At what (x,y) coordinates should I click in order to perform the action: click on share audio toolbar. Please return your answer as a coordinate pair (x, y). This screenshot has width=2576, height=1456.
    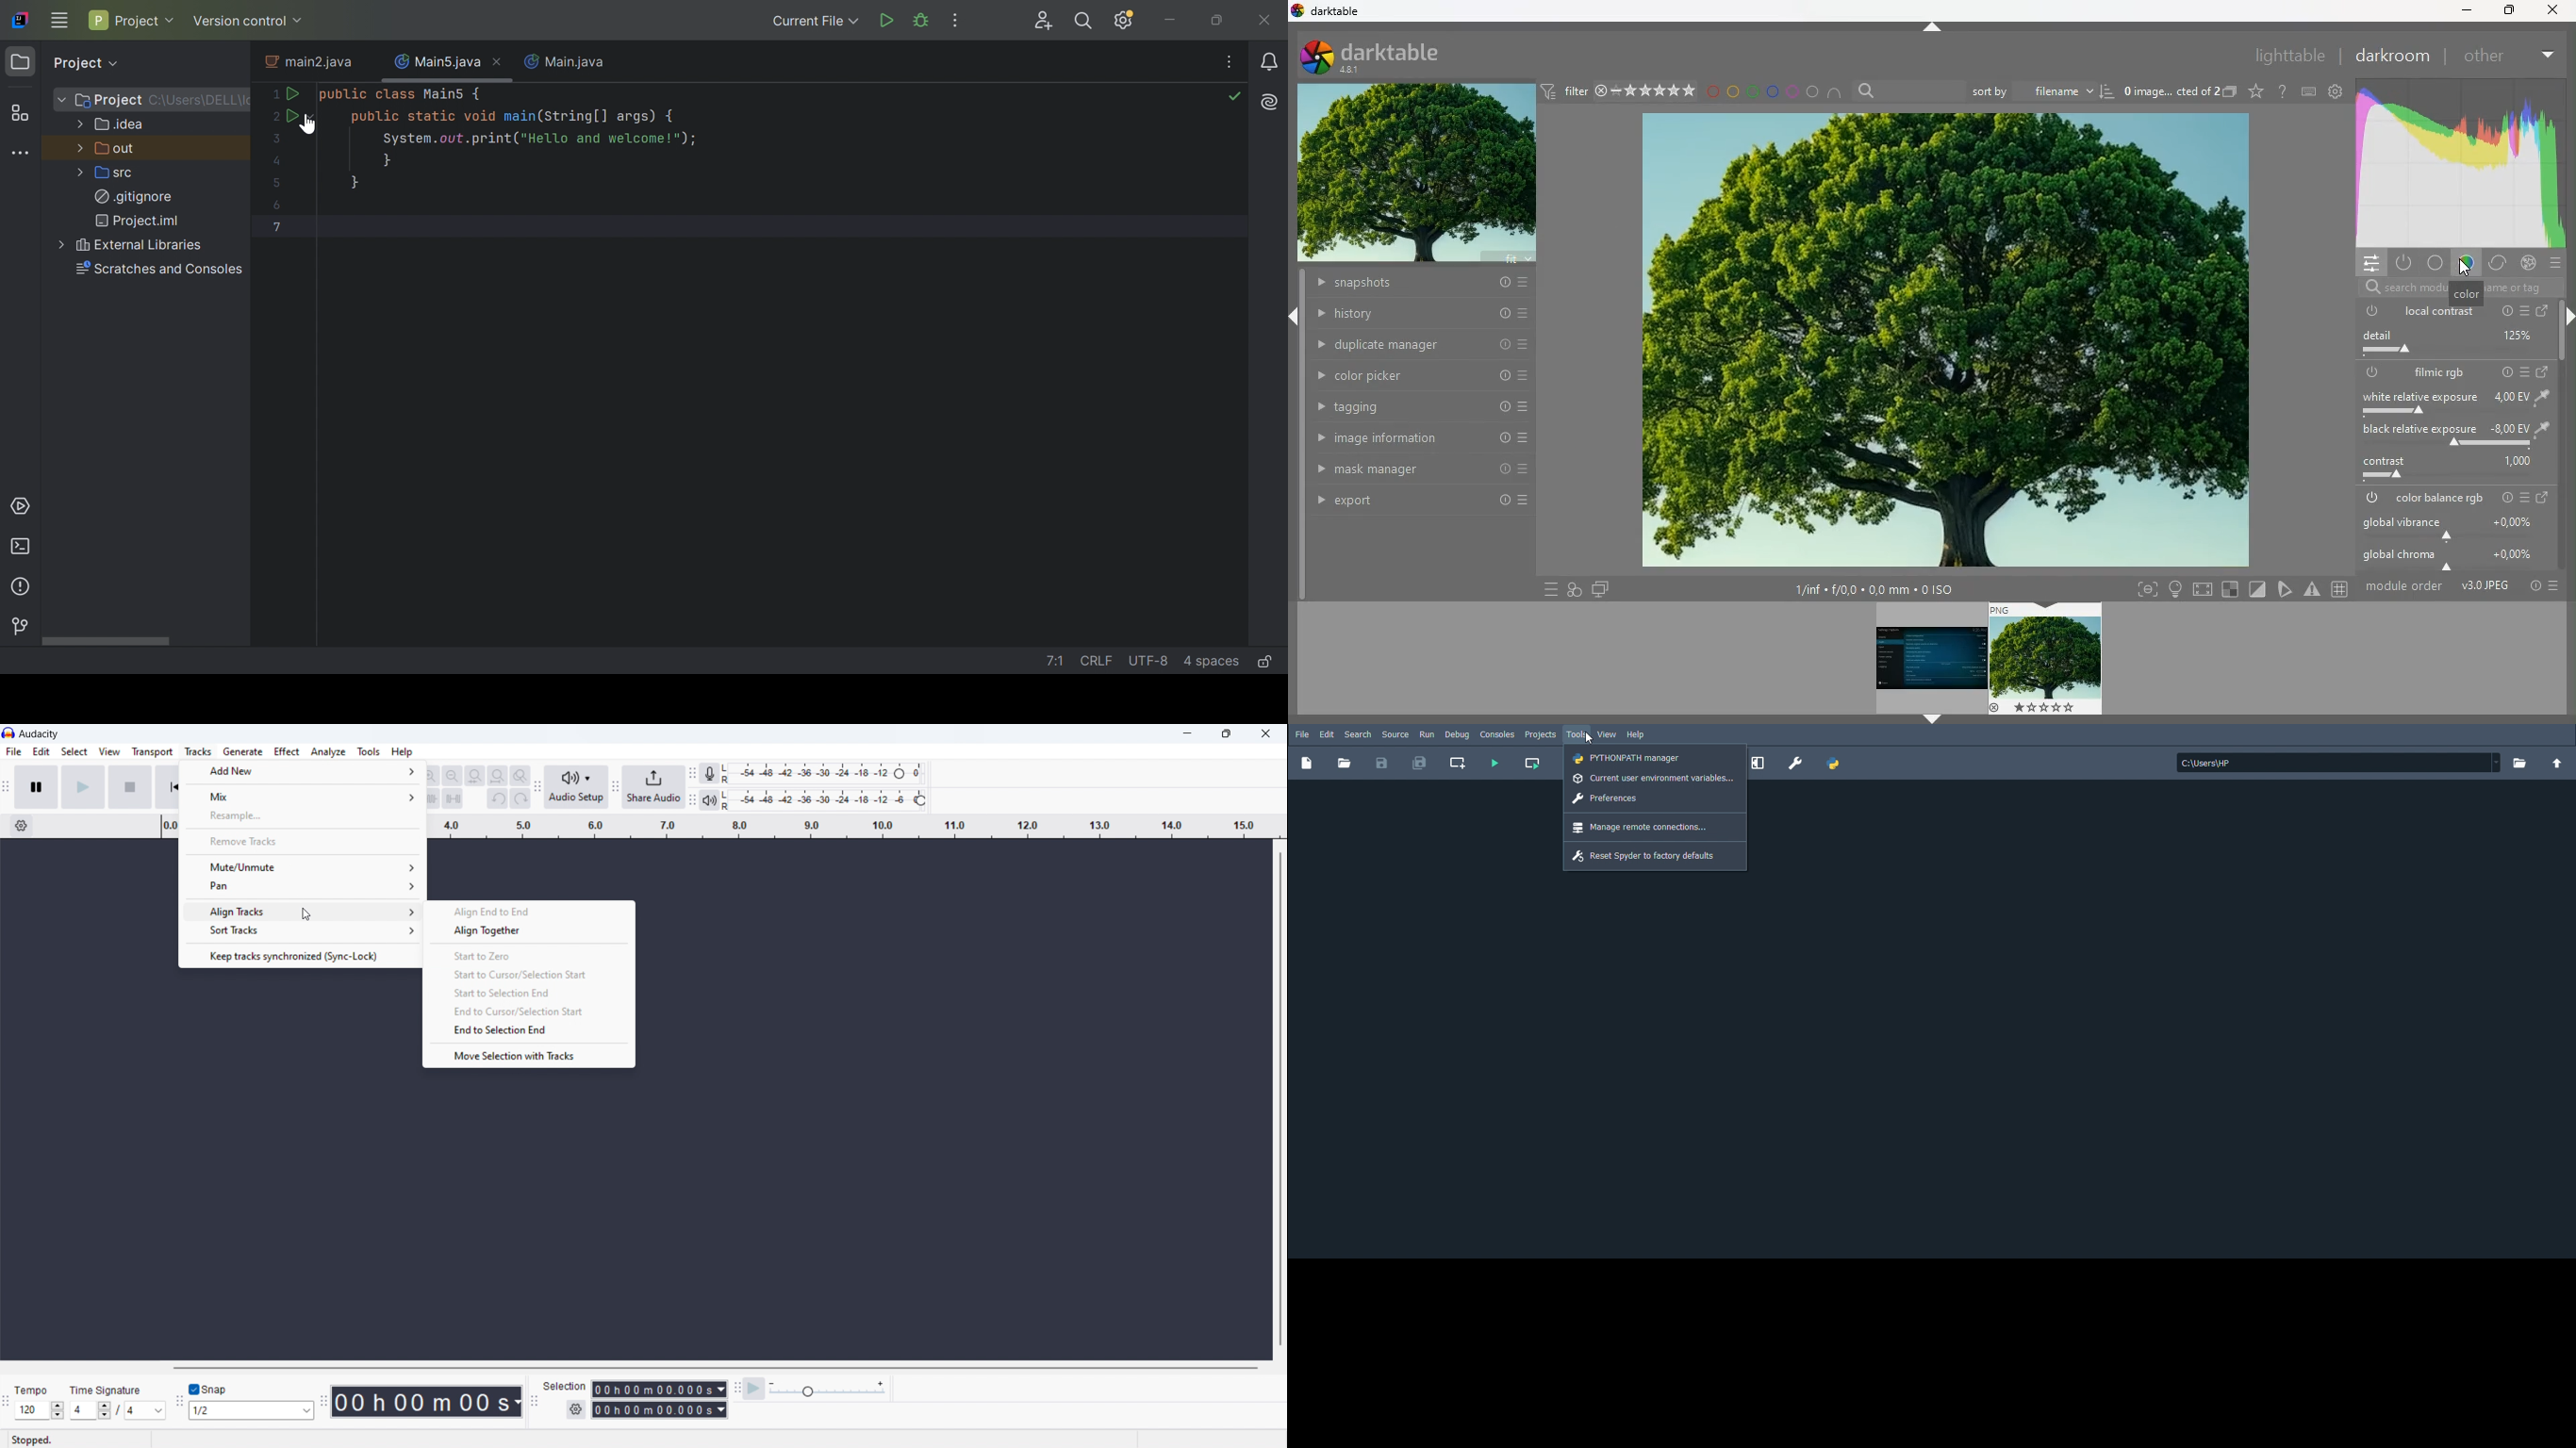
    Looking at the image, I should click on (616, 788).